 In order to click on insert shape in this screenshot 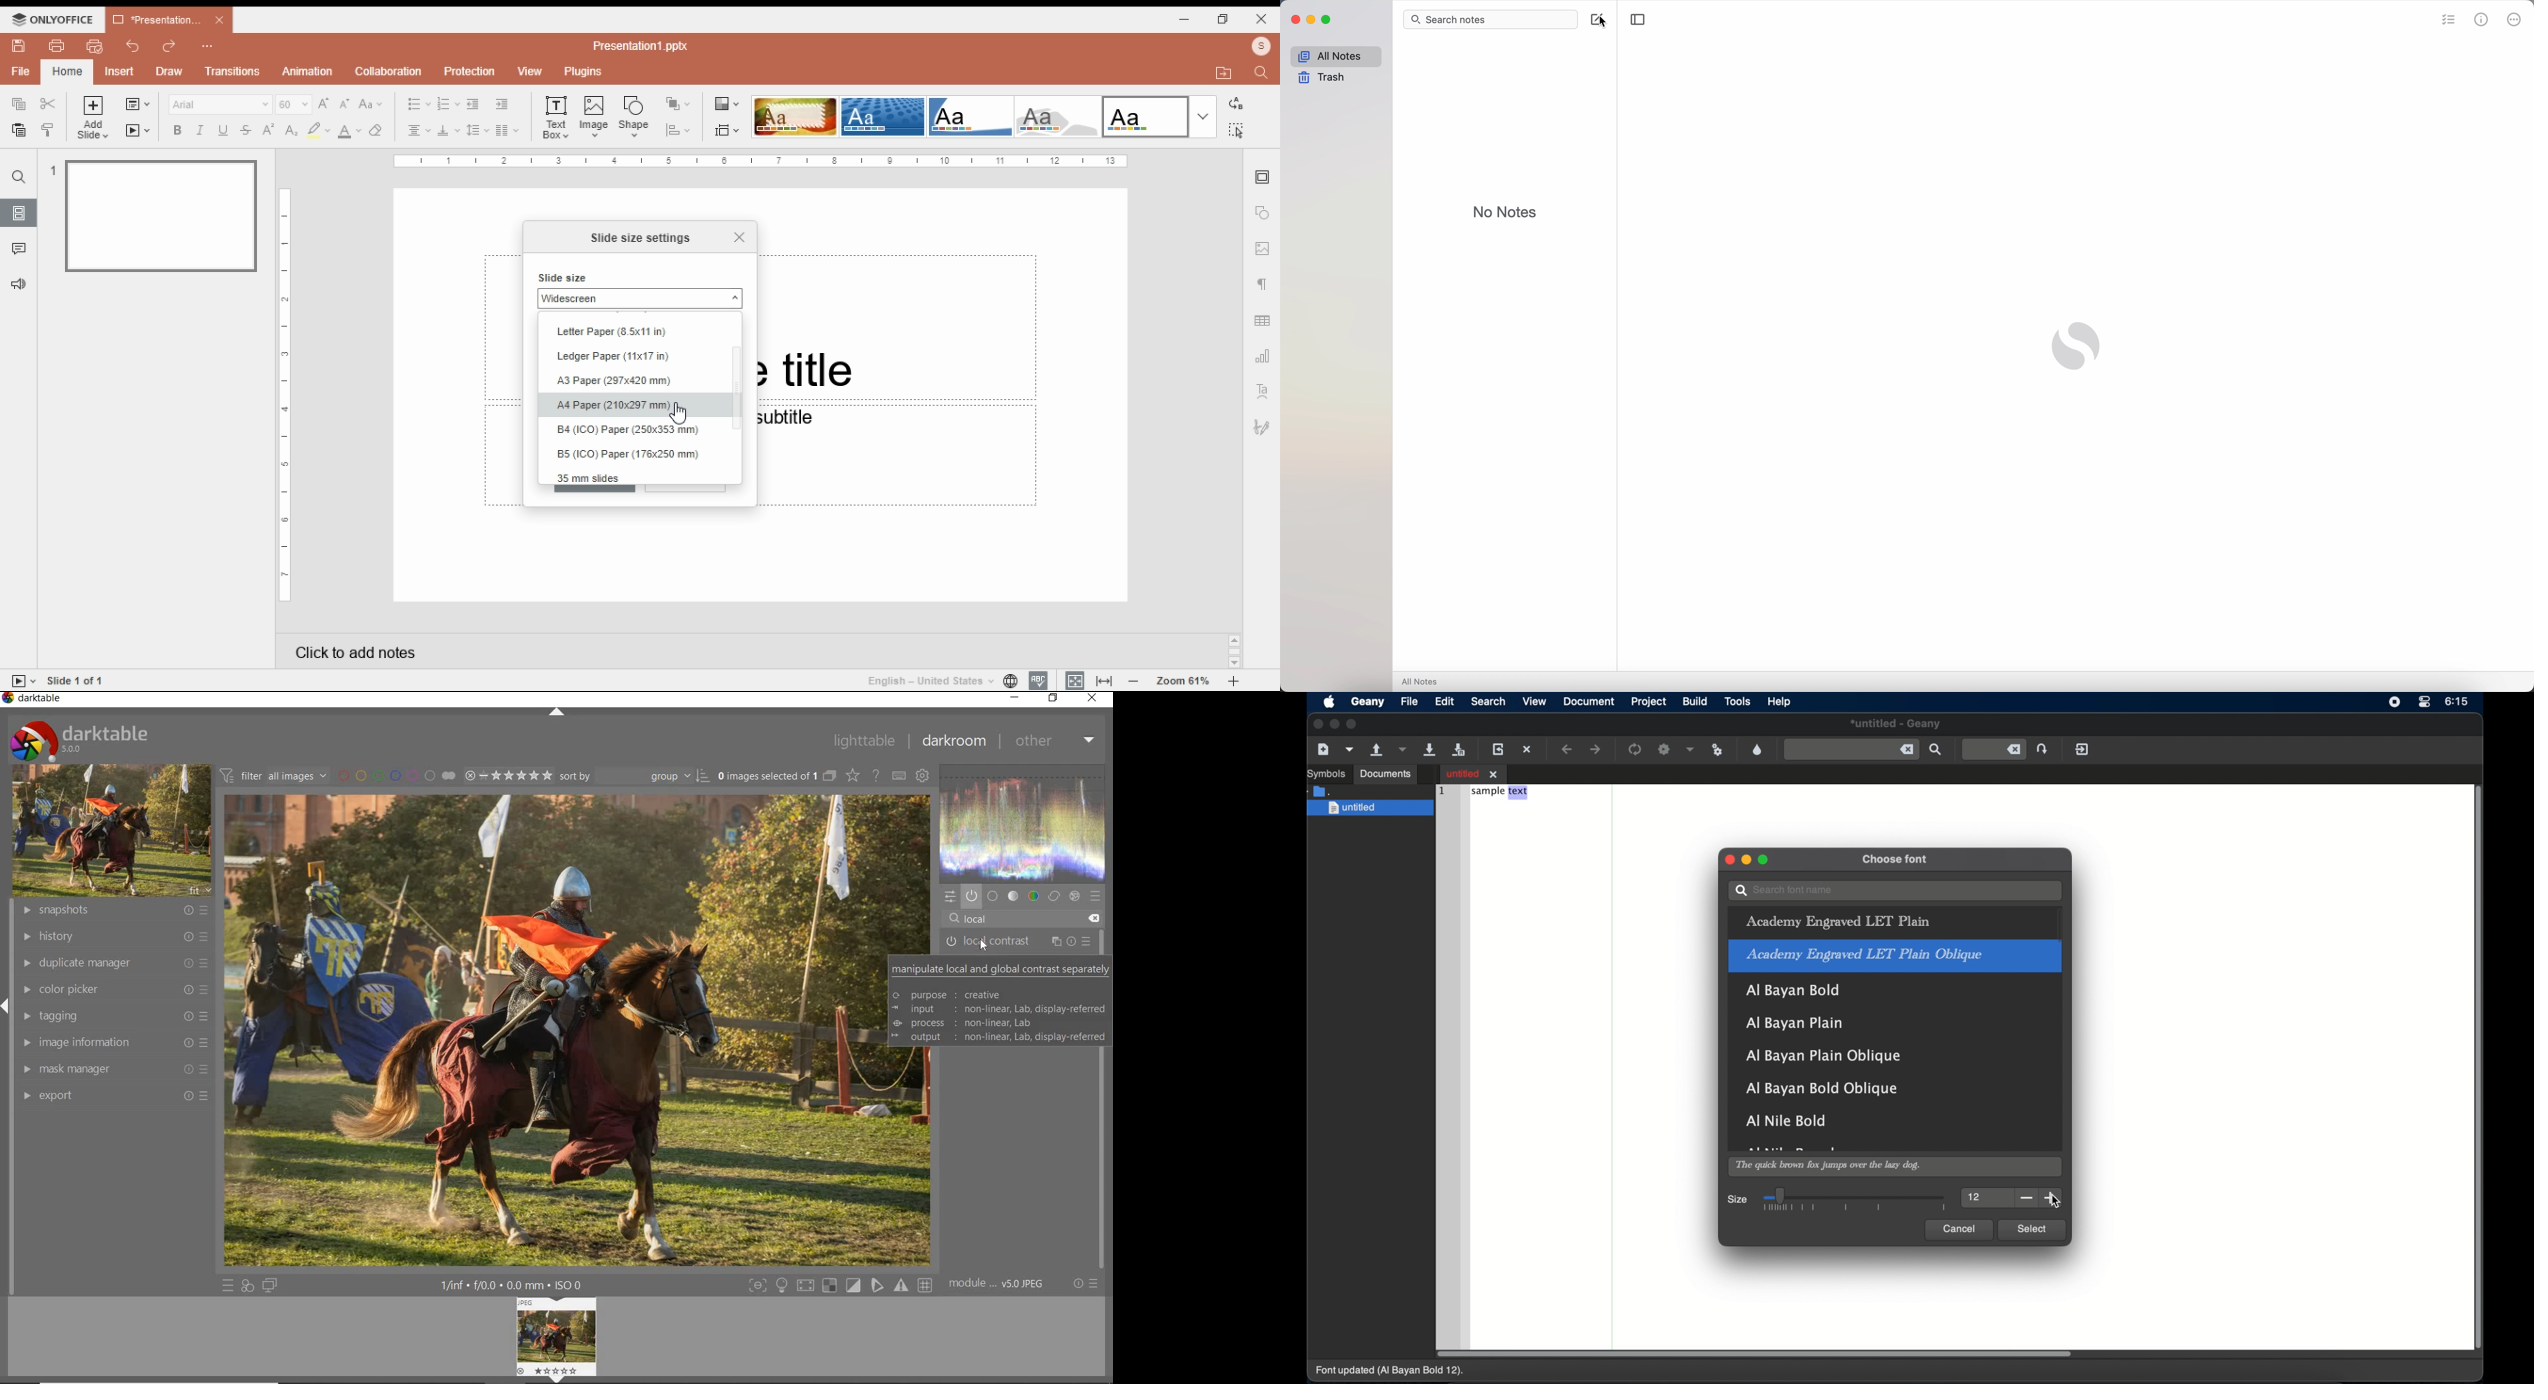, I will do `click(635, 116)`.